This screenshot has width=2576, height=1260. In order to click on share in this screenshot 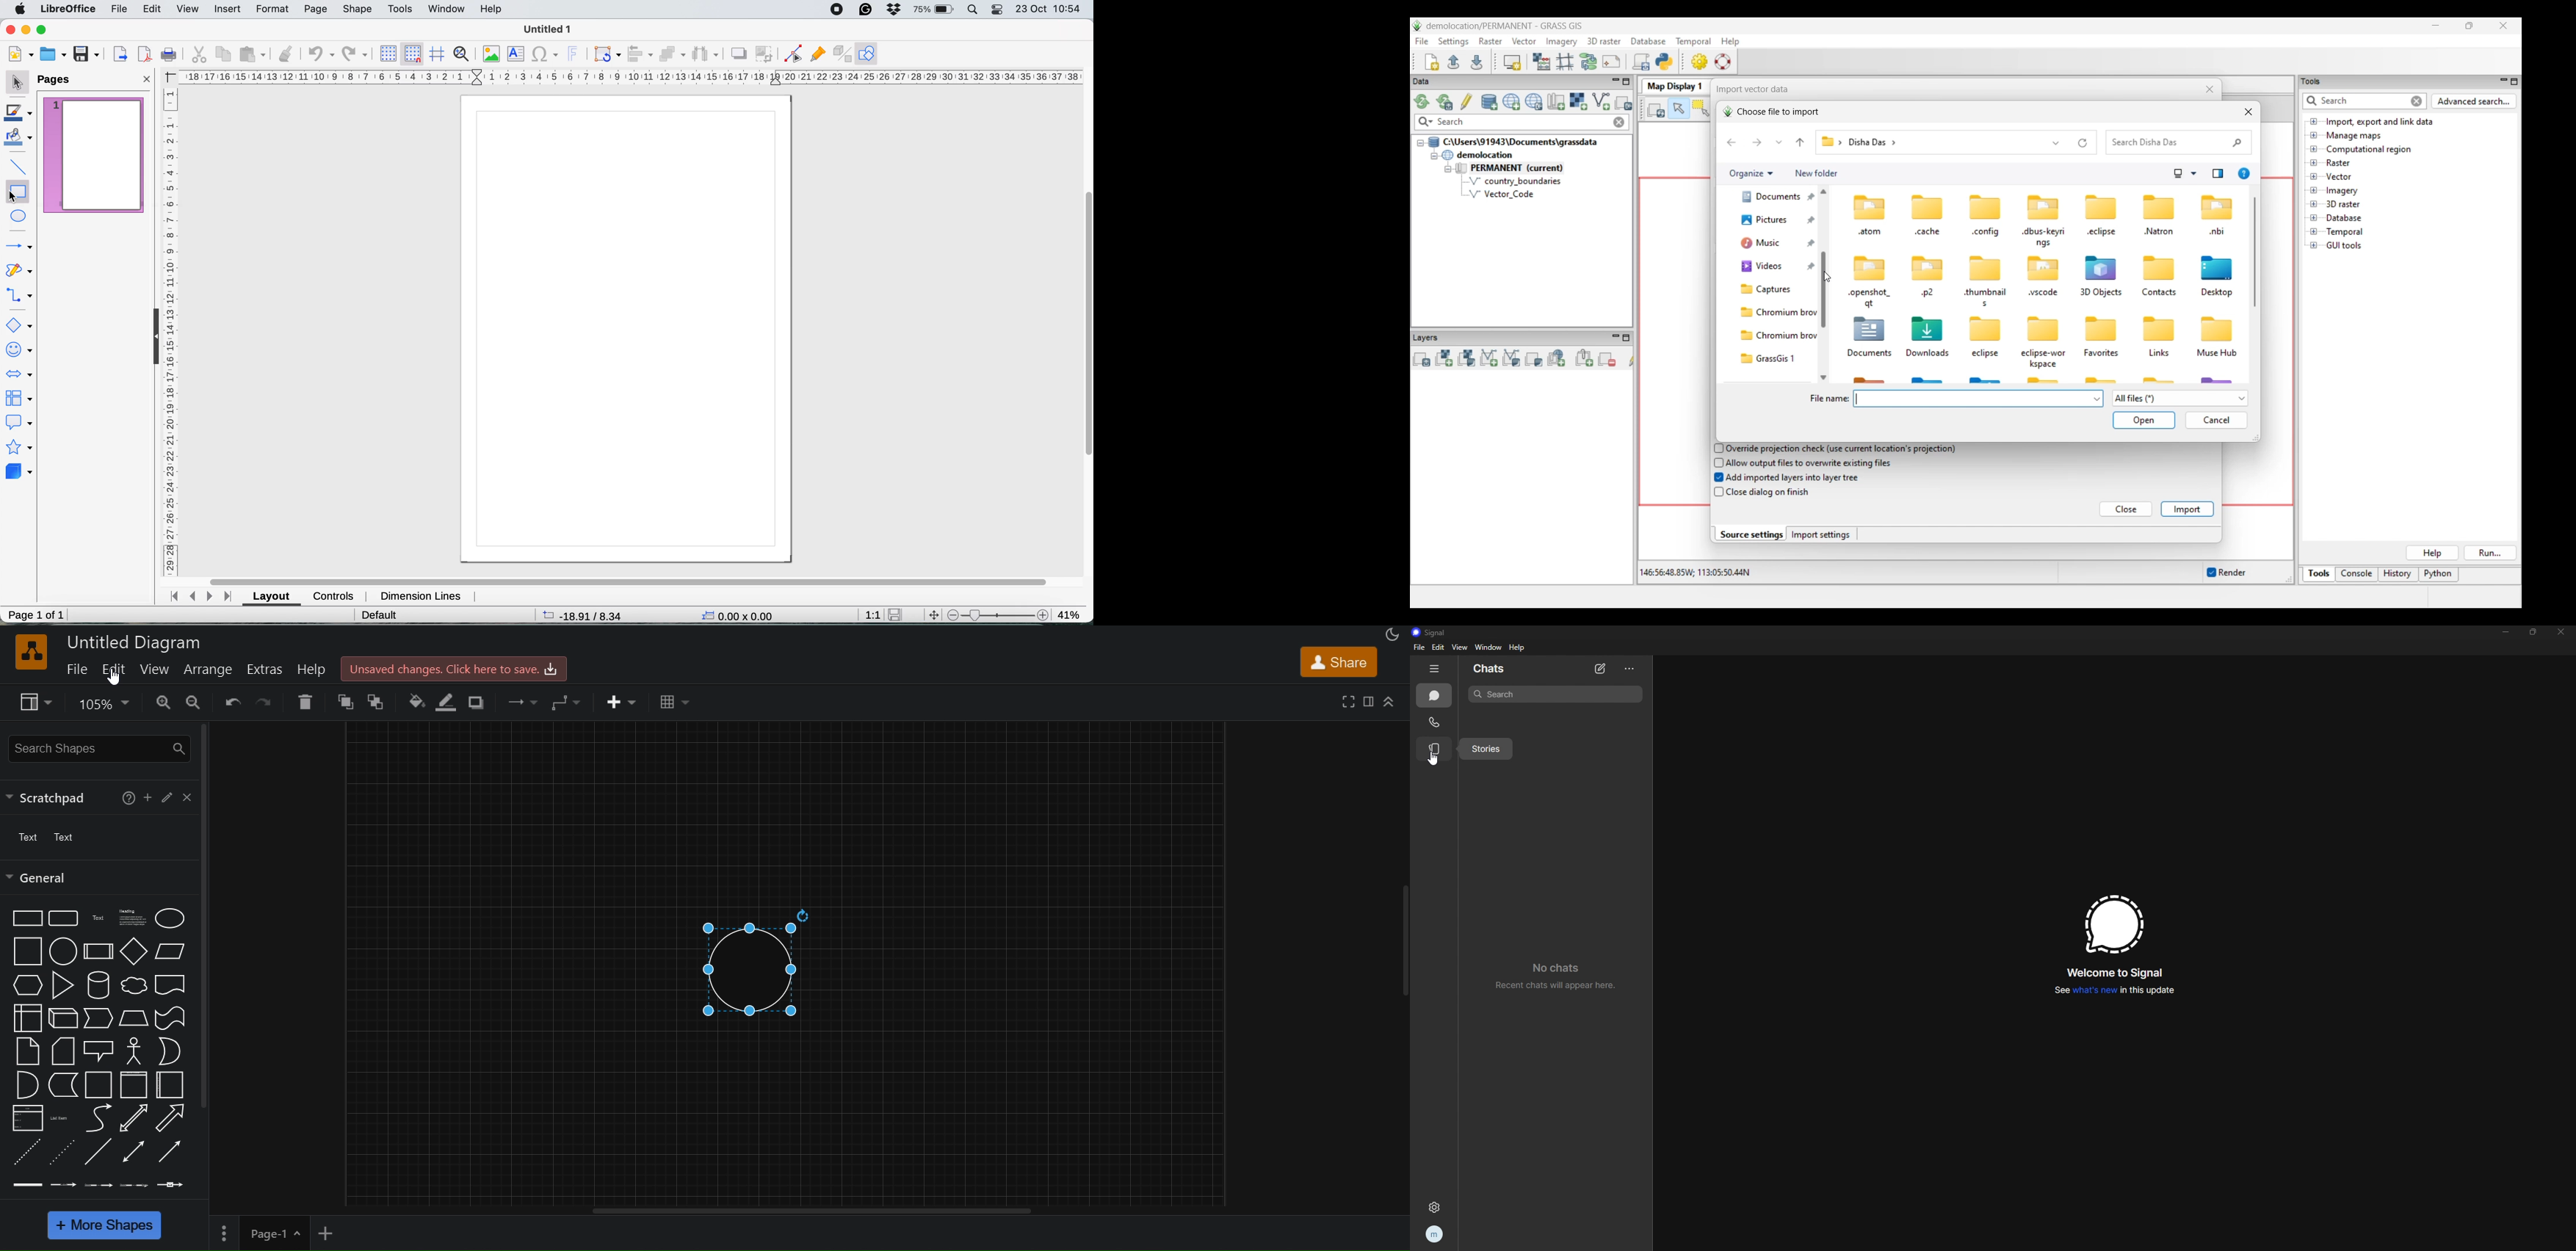, I will do `click(1336, 661)`.